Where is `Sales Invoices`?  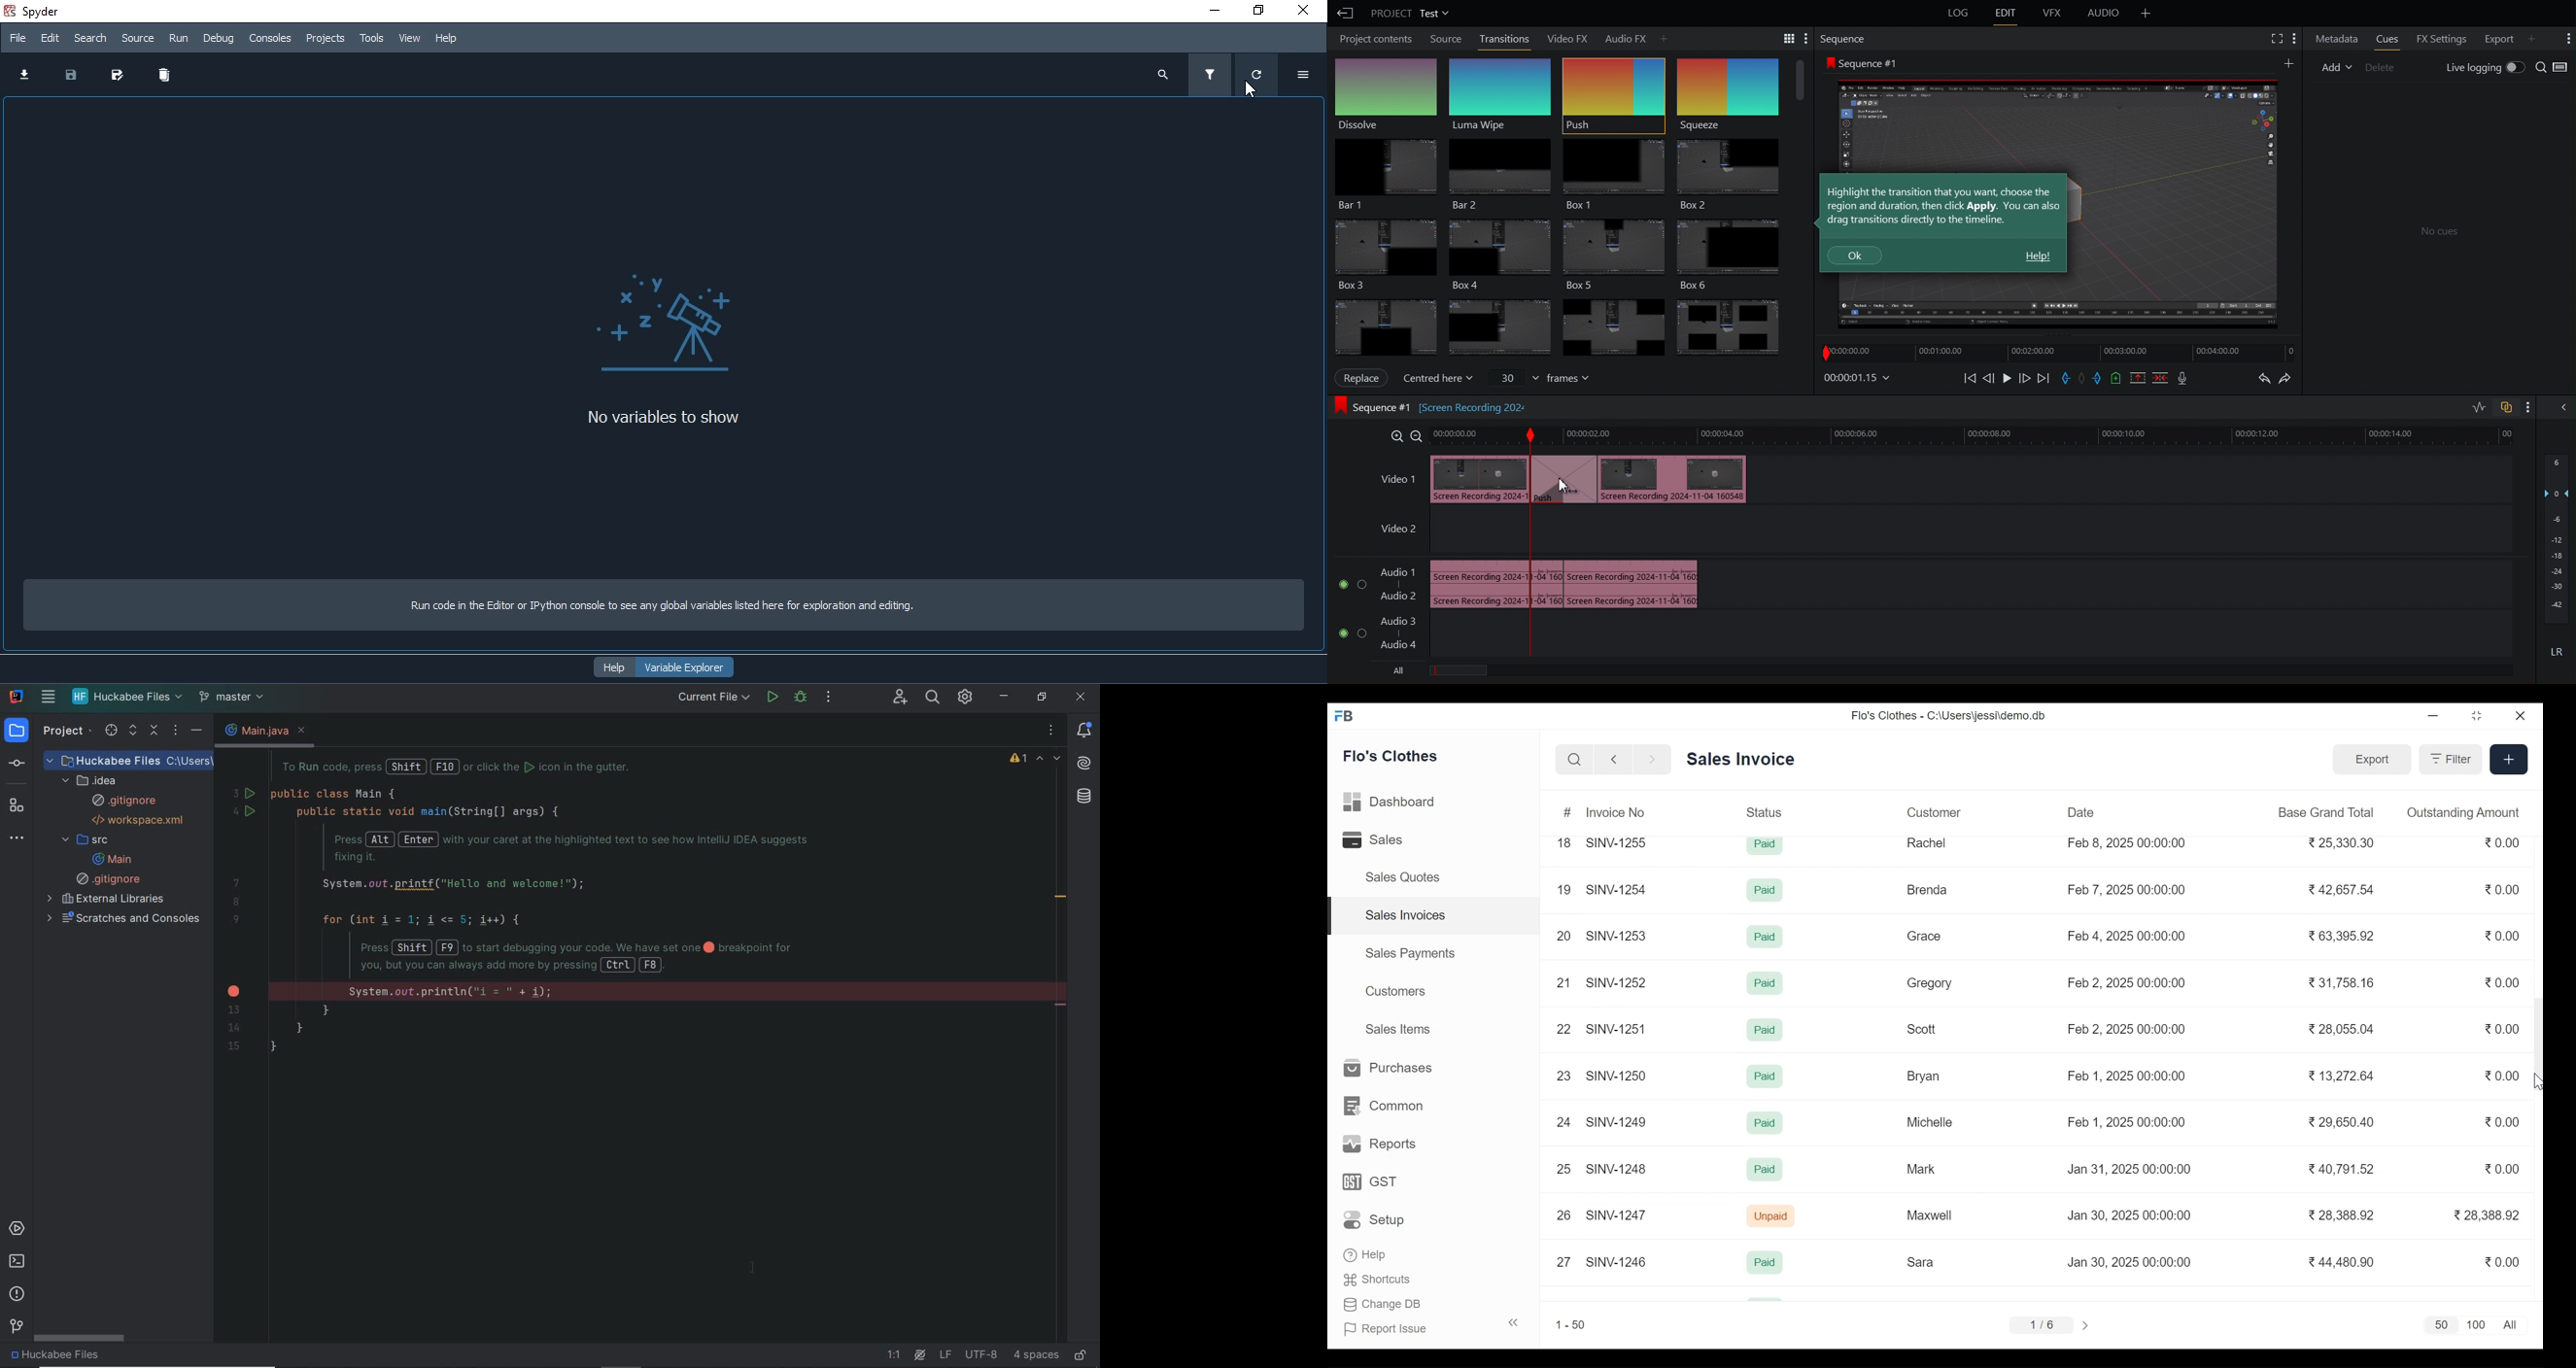 Sales Invoices is located at coordinates (1435, 916).